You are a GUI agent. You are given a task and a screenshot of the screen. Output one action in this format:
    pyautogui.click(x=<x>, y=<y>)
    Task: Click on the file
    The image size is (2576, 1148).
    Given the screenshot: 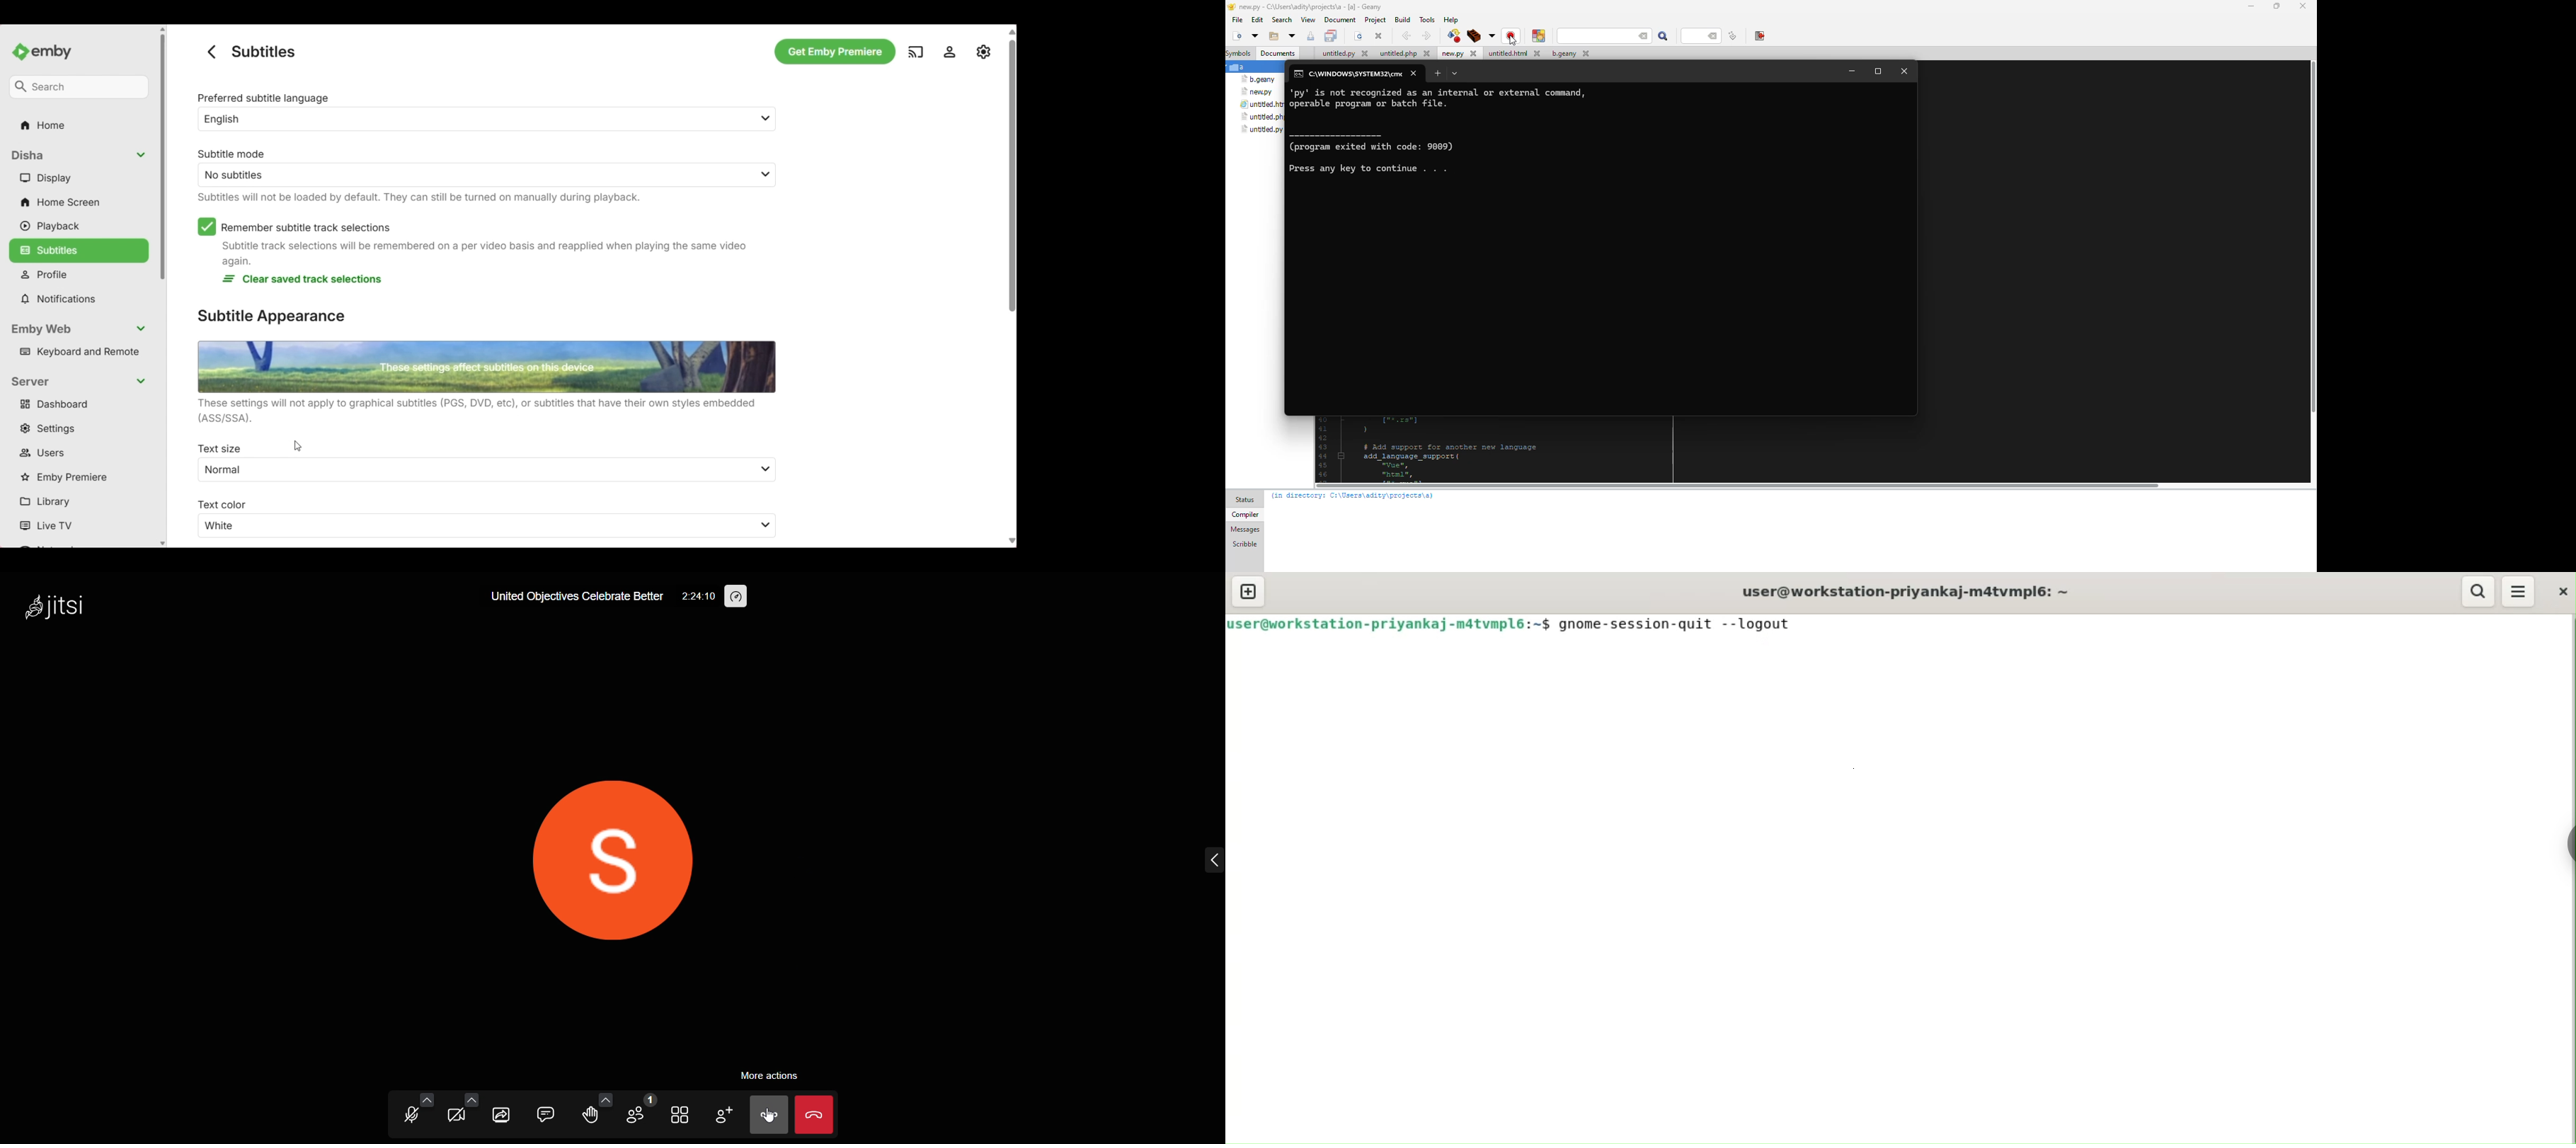 What is the action you would take?
    pyautogui.click(x=1263, y=130)
    